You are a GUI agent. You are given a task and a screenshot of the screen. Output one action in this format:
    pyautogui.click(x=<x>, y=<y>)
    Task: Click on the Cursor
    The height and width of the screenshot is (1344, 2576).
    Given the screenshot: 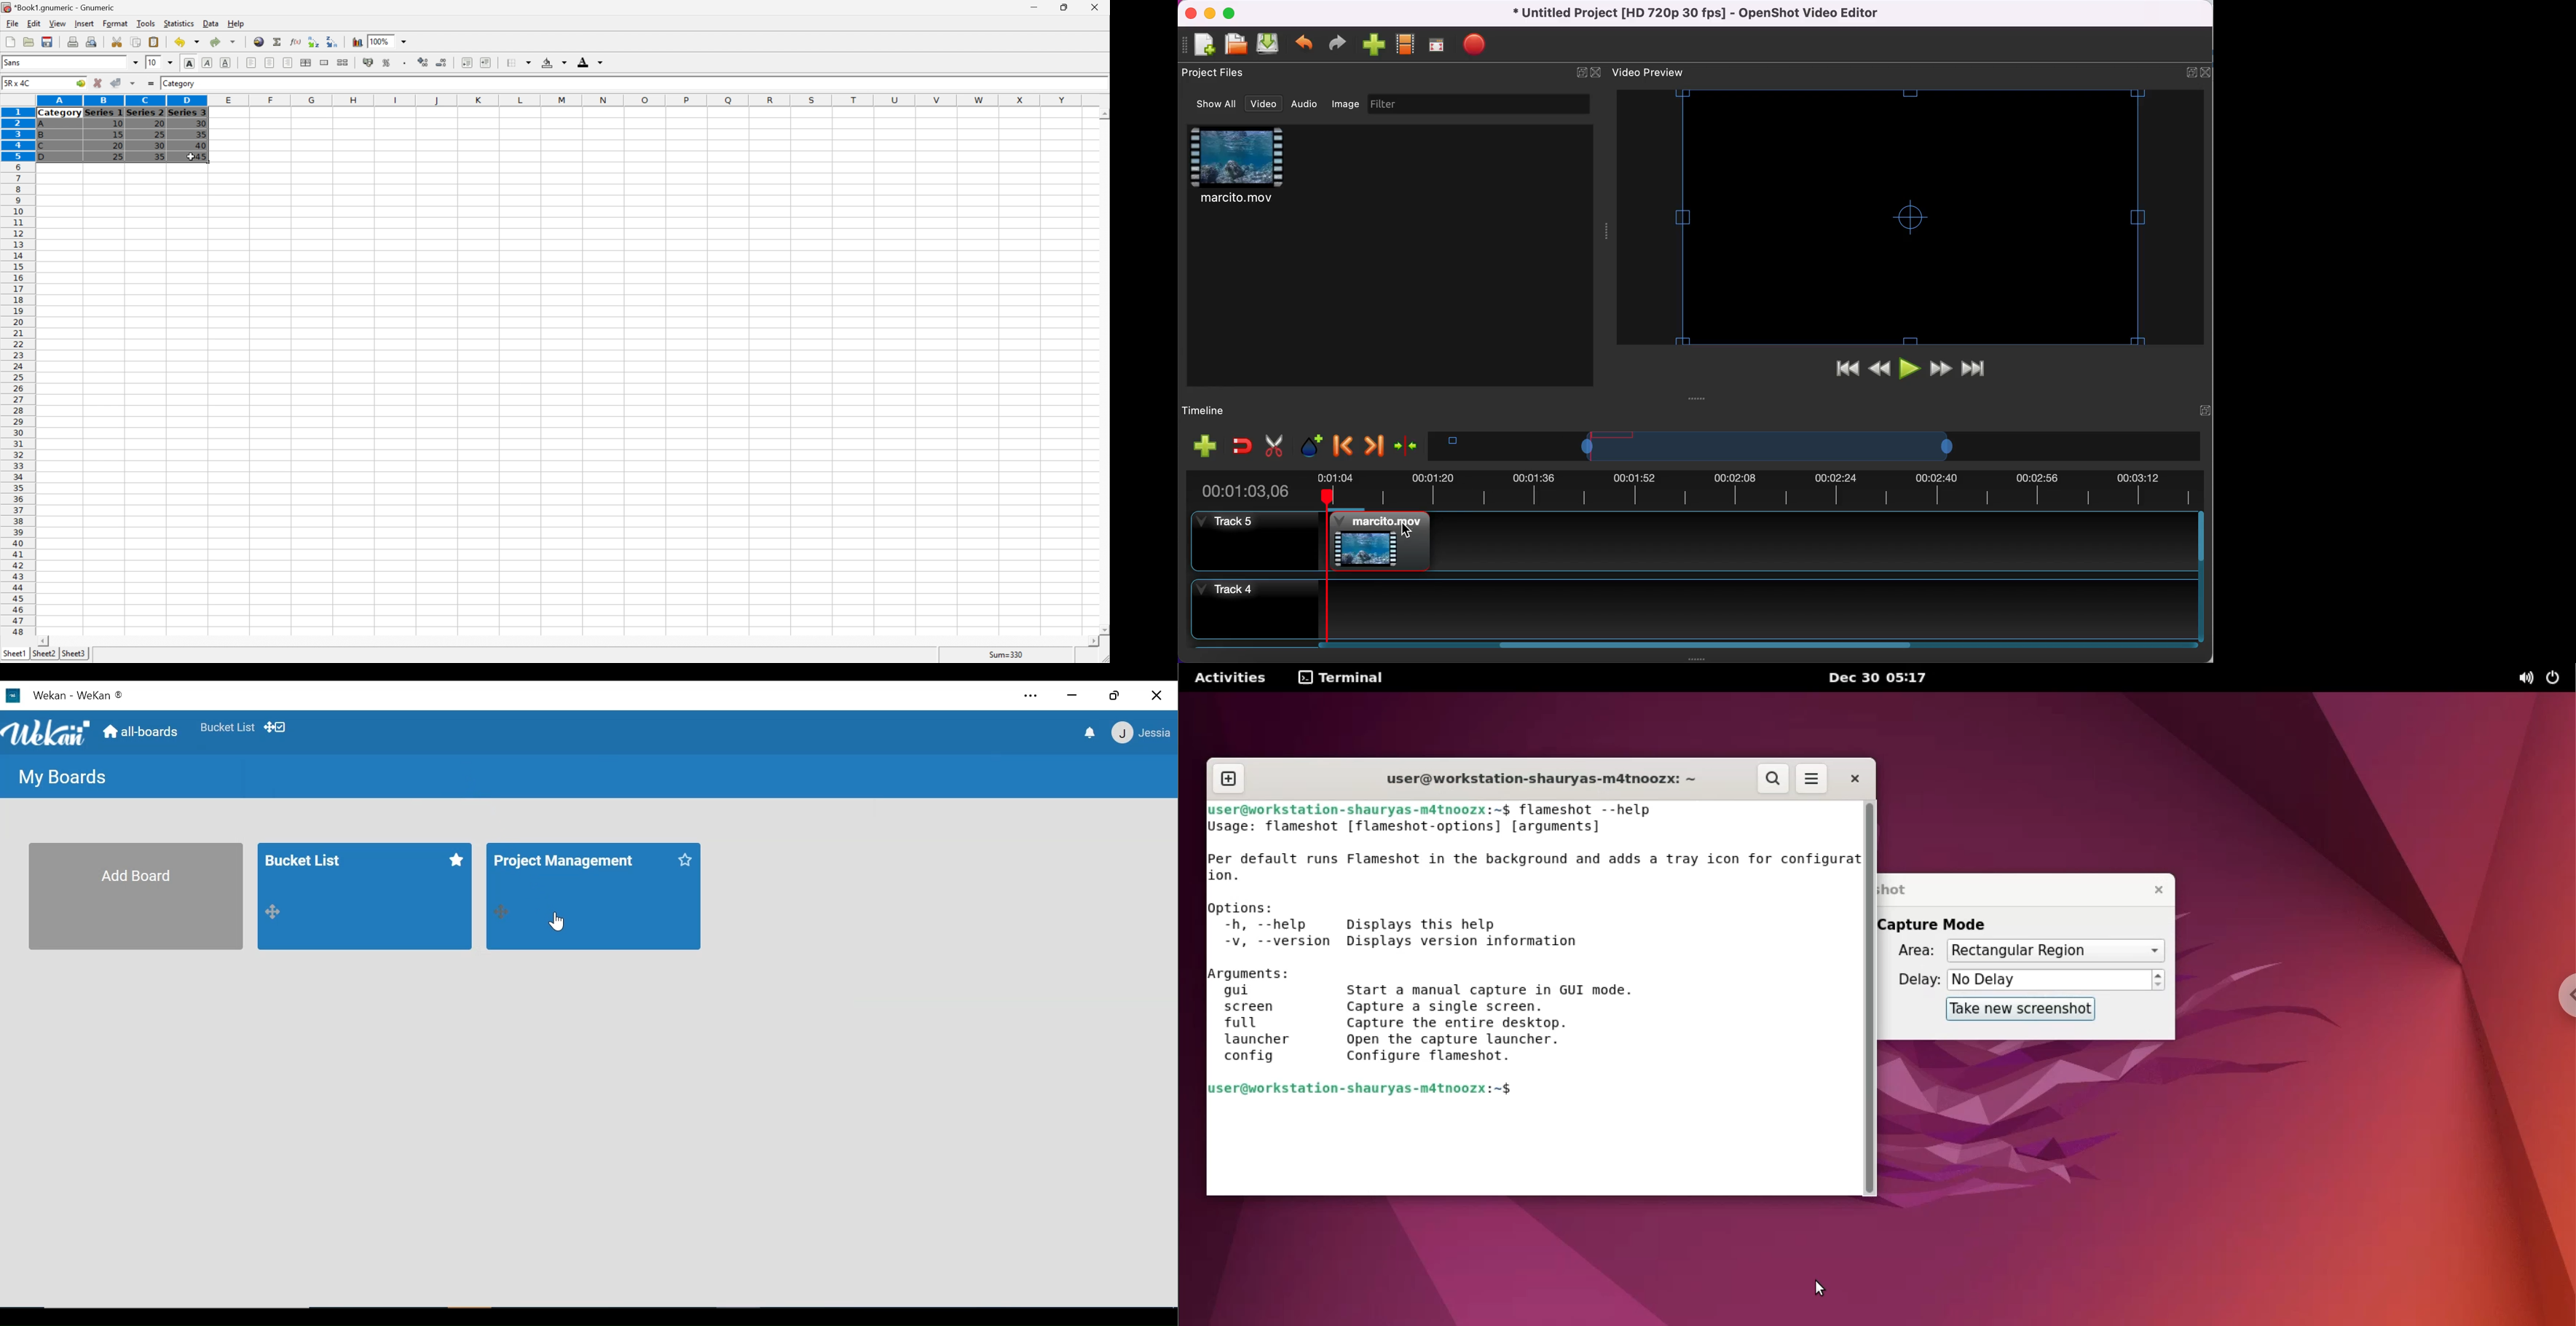 What is the action you would take?
    pyautogui.click(x=558, y=921)
    